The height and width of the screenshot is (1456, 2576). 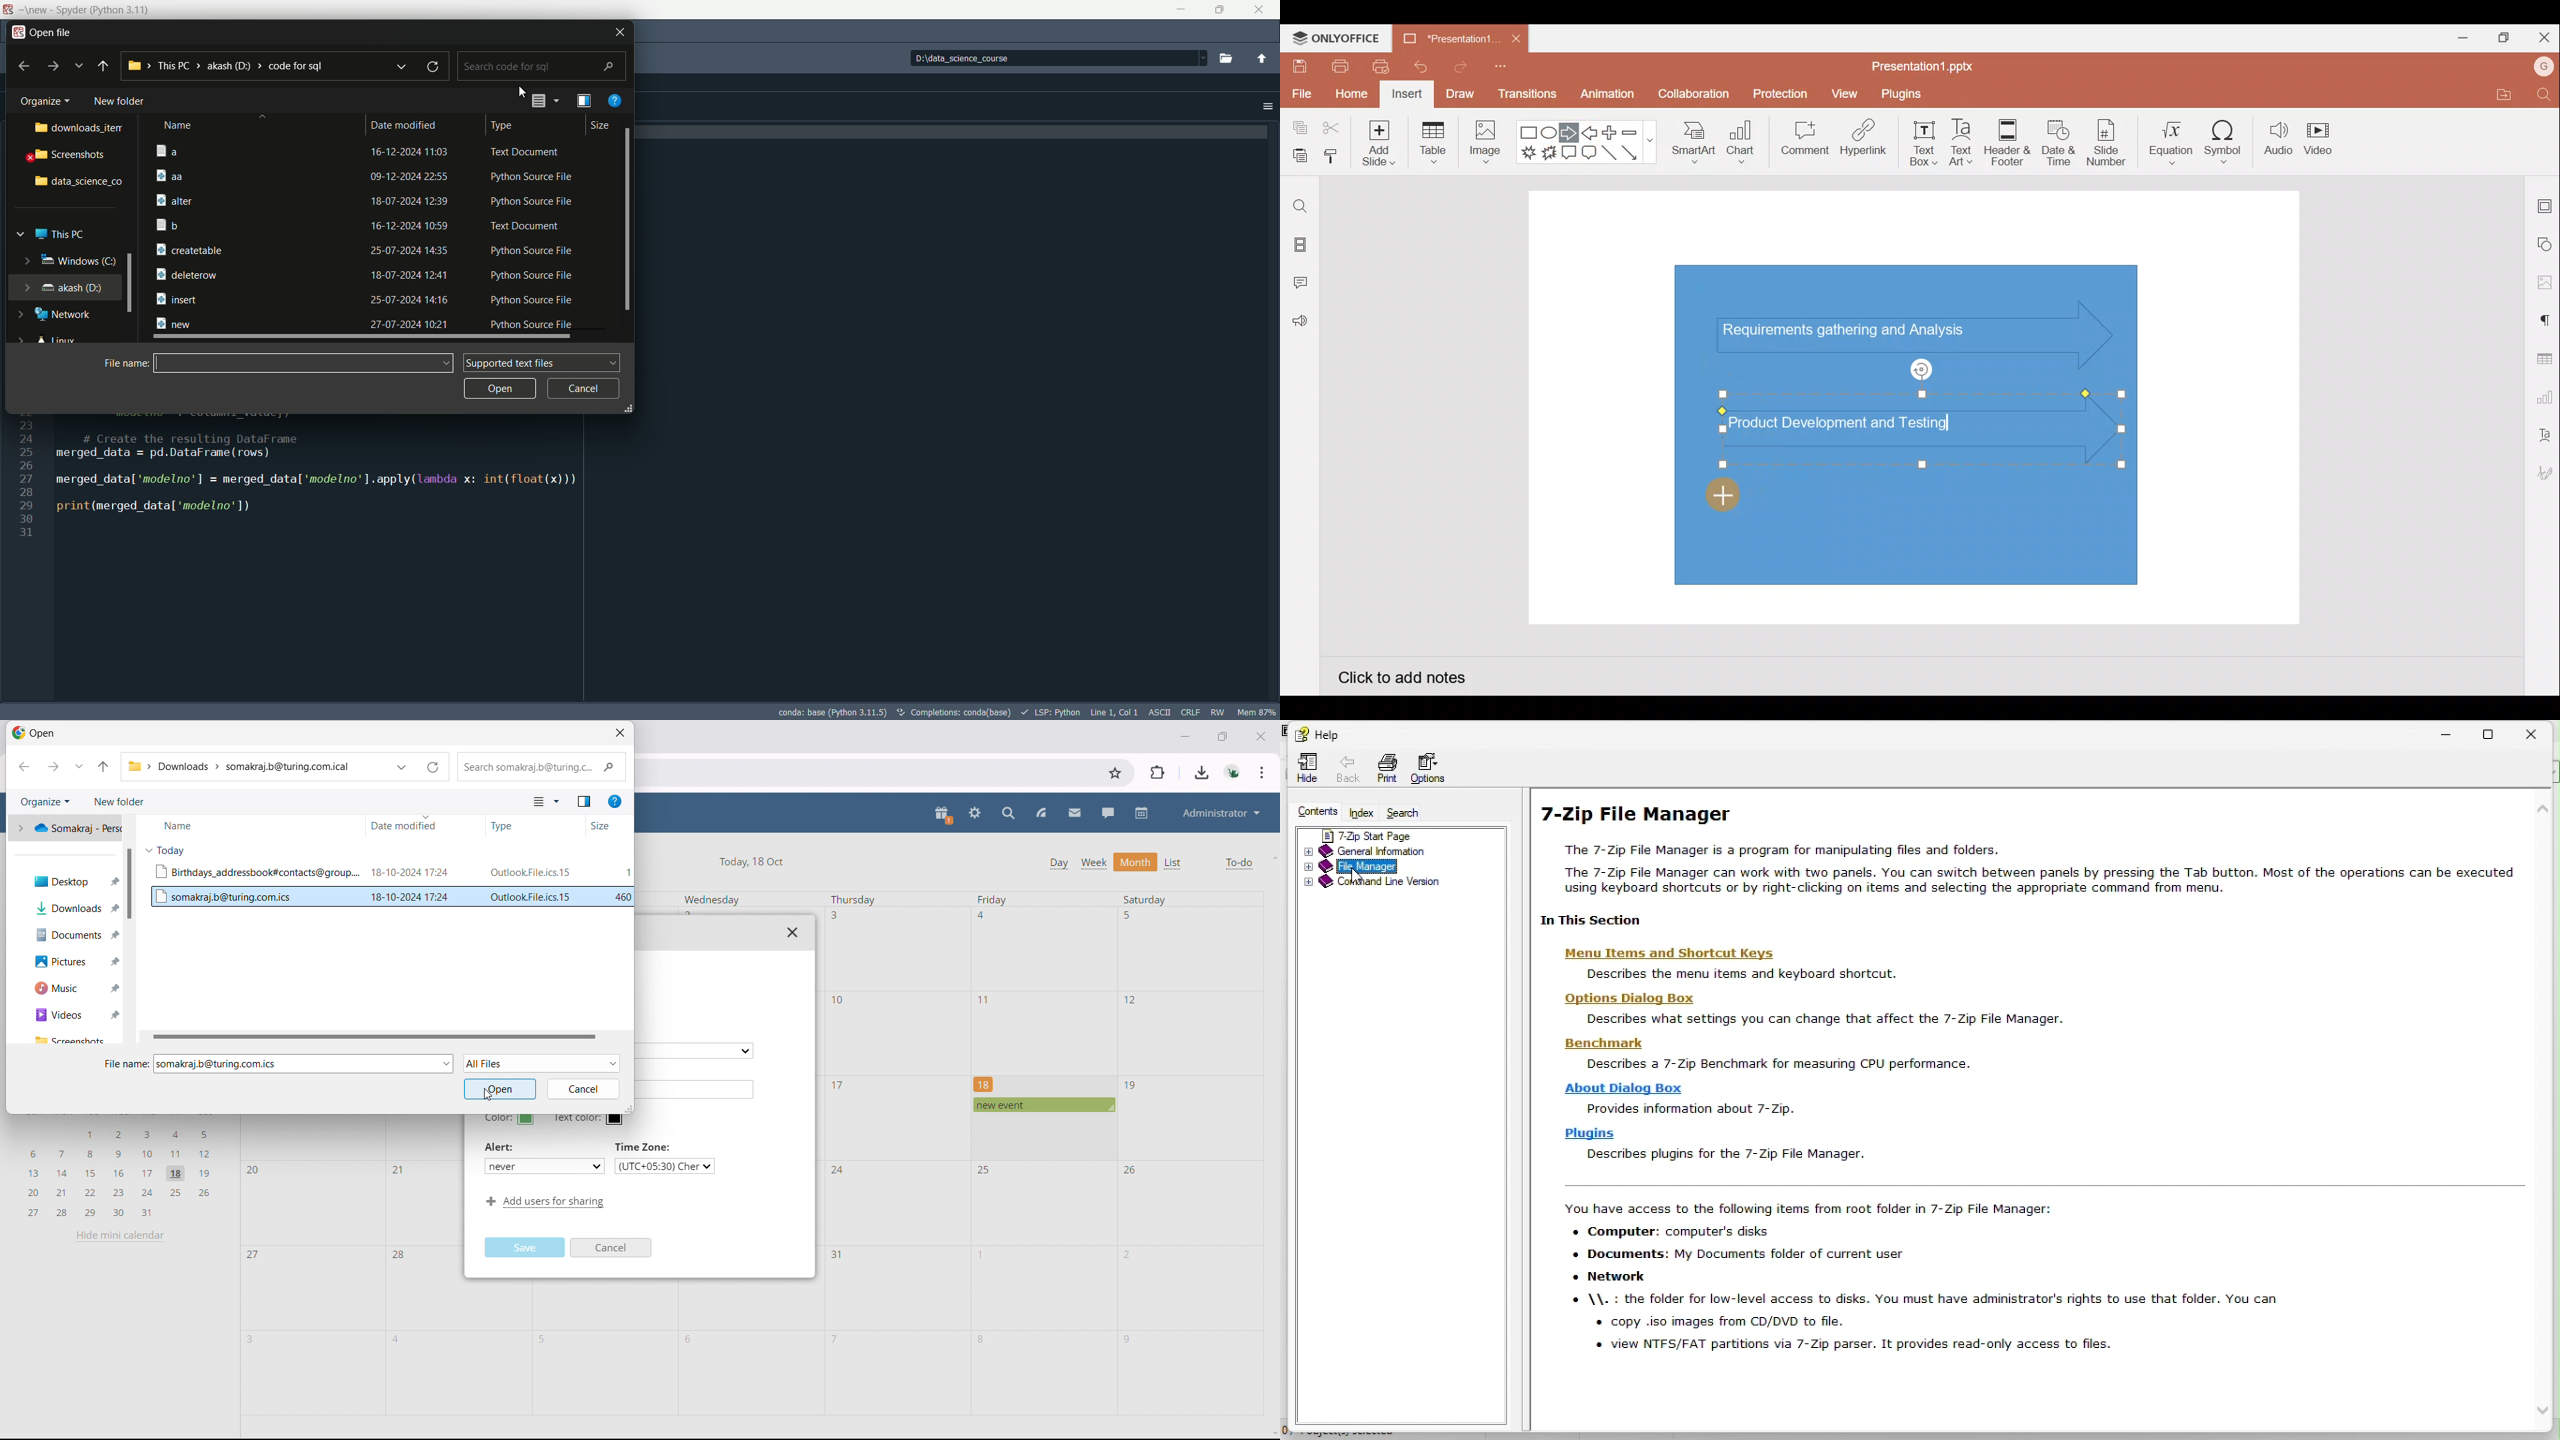 I want to click on file-8, so click(x=365, y=326).